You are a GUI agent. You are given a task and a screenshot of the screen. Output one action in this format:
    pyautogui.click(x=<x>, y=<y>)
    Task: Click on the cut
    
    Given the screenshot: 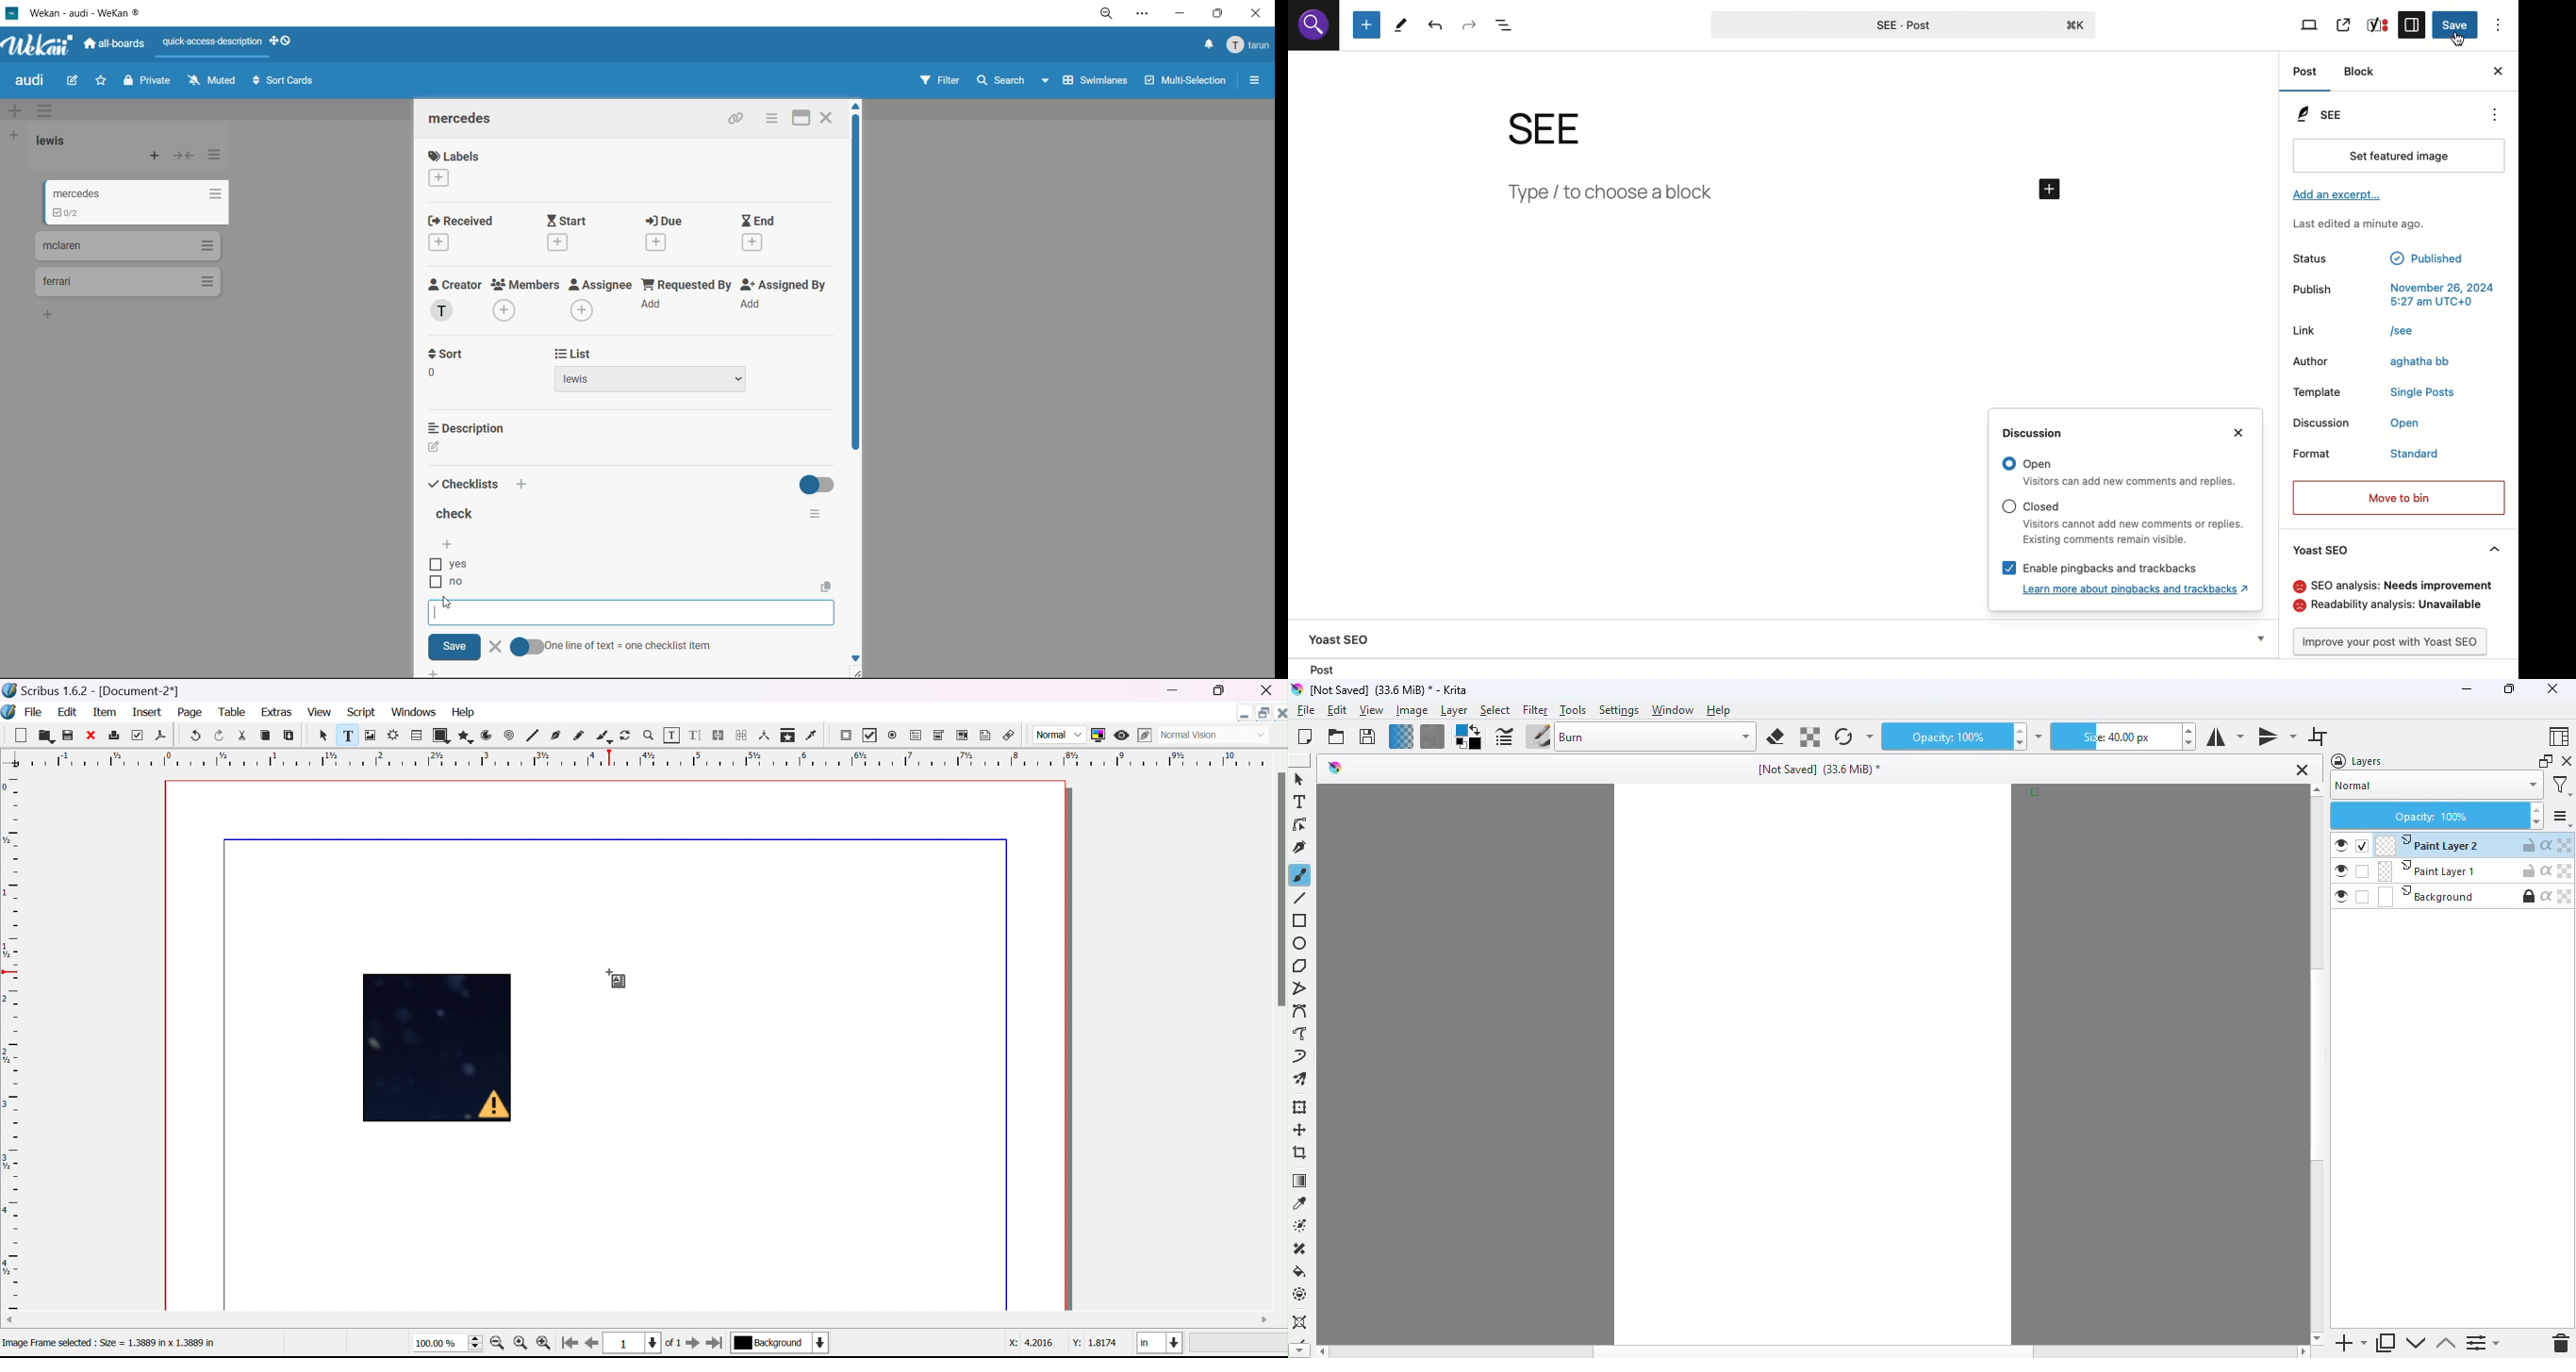 What is the action you would take?
    pyautogui.click(x=241, y=735)
    